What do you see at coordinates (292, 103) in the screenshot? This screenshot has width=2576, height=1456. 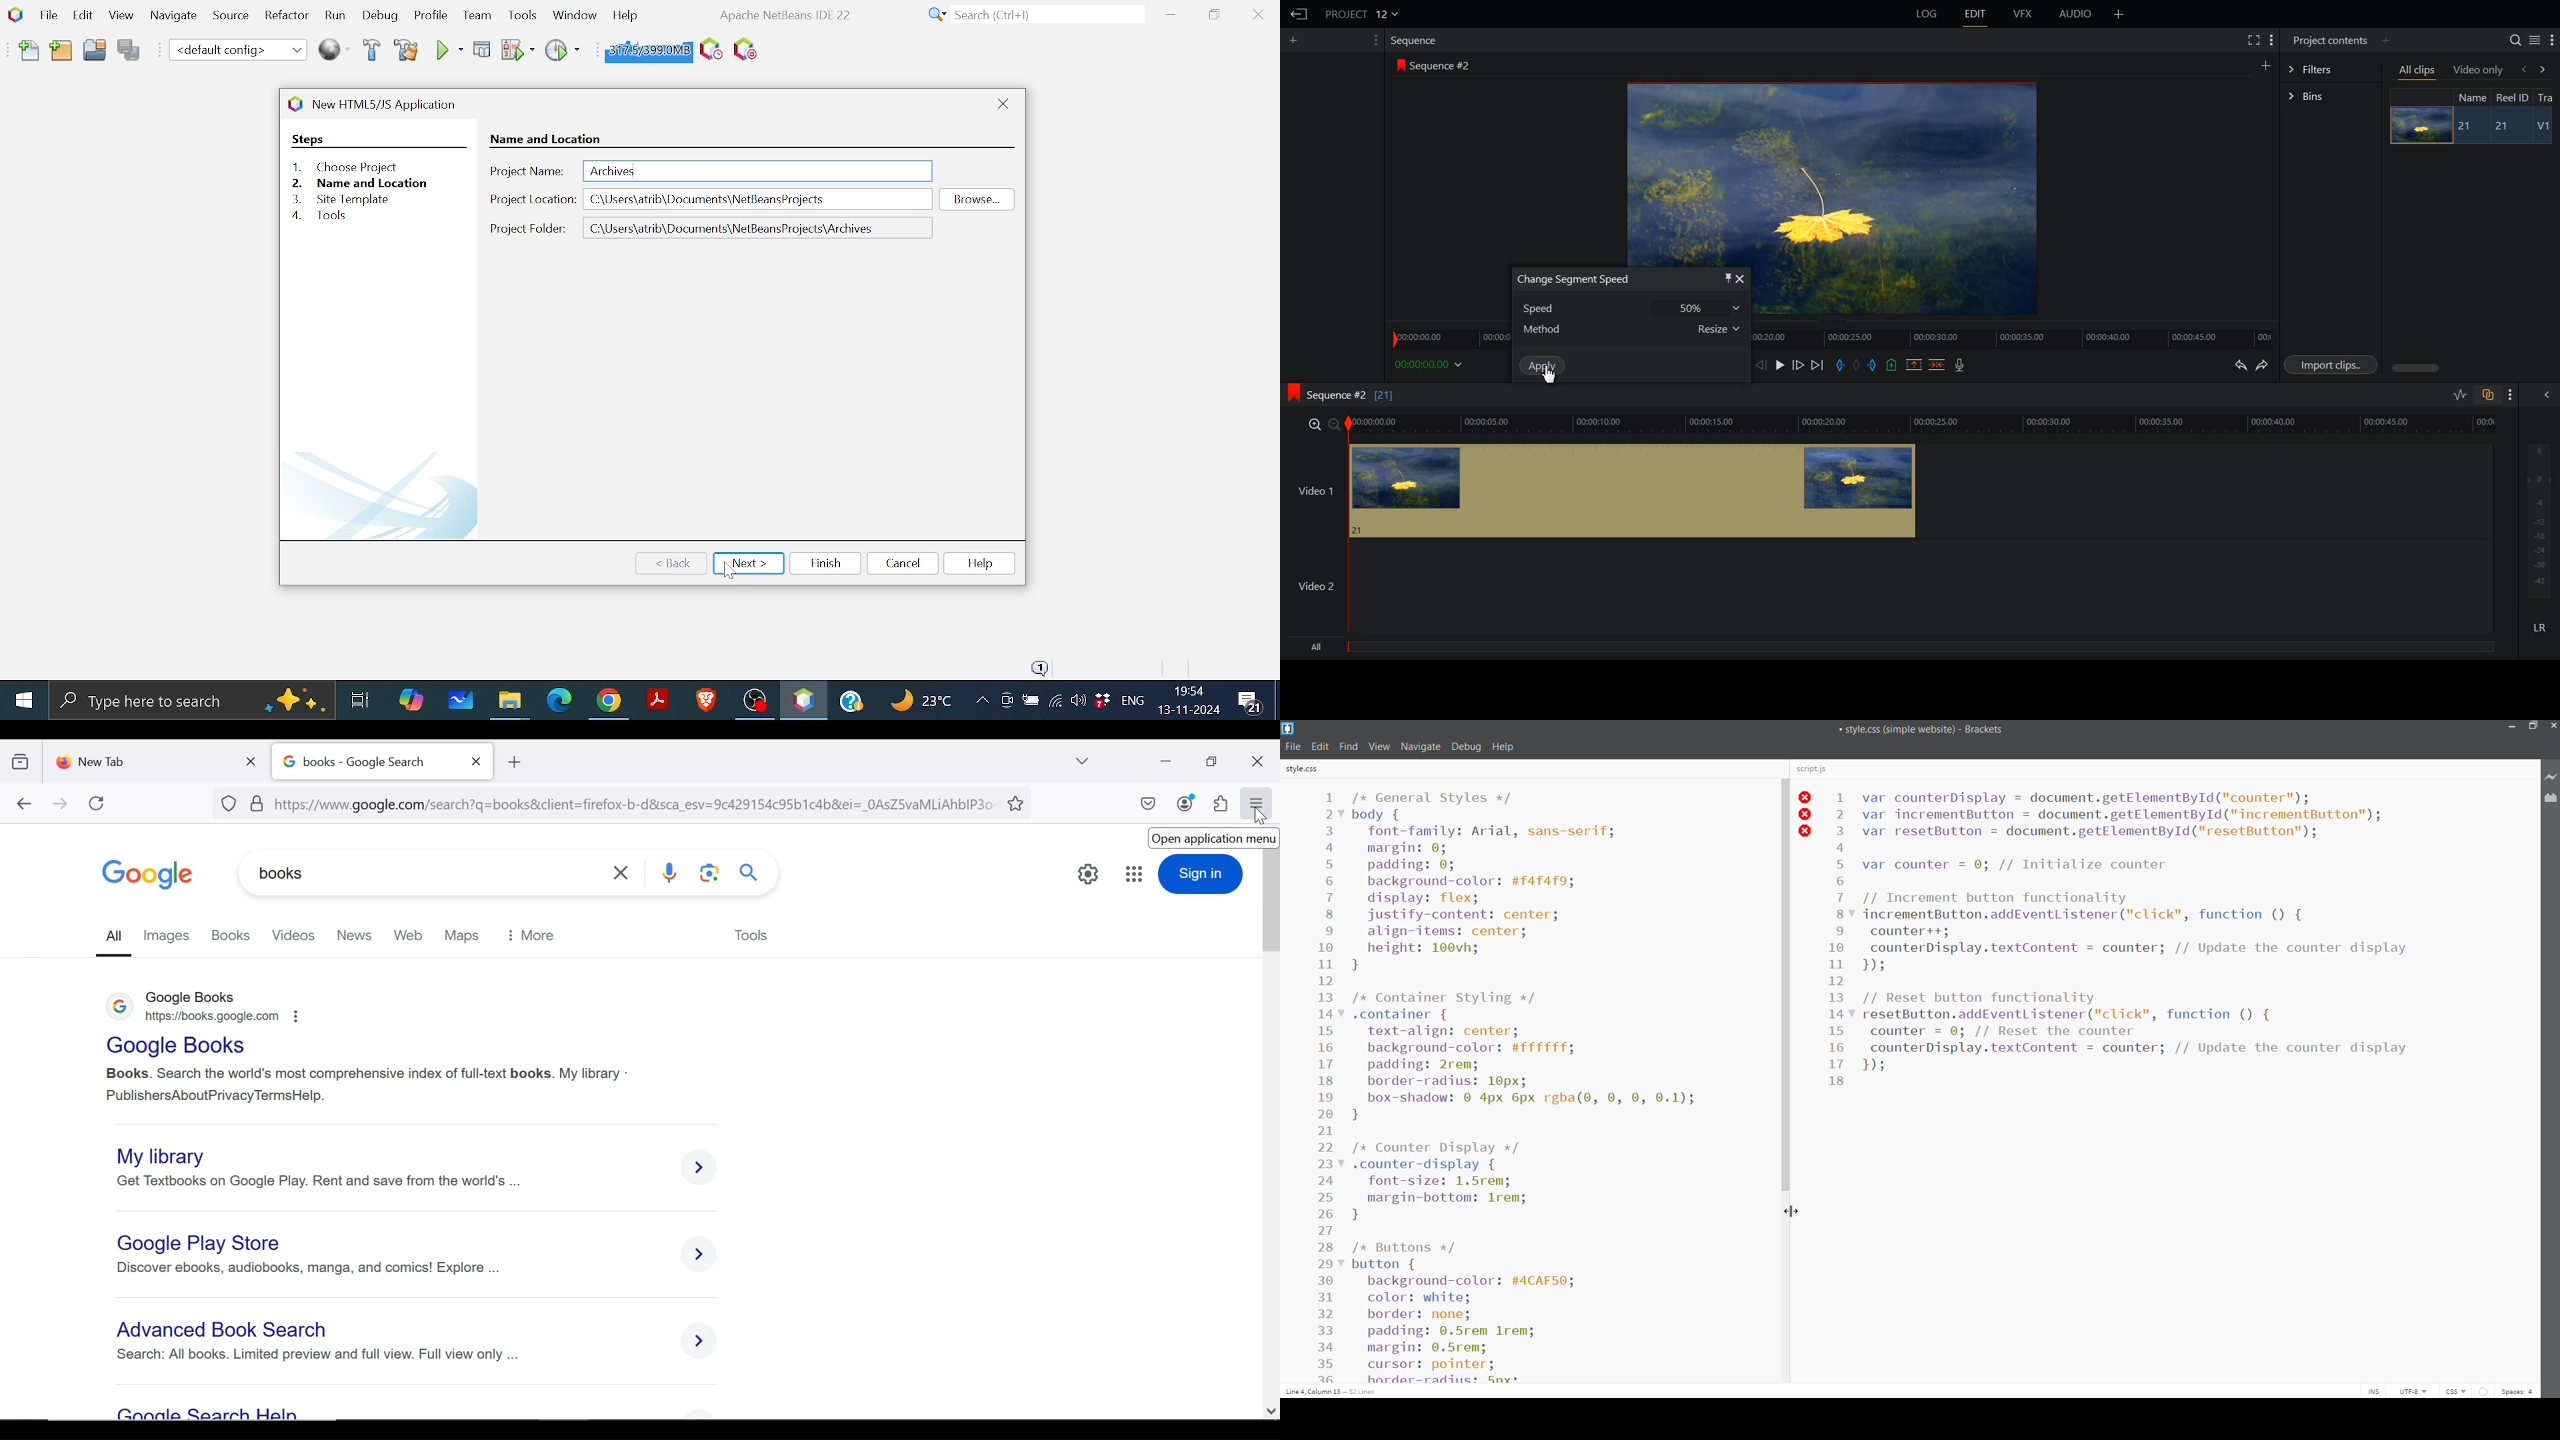 I see `logo` at bounding box center [292, 103].